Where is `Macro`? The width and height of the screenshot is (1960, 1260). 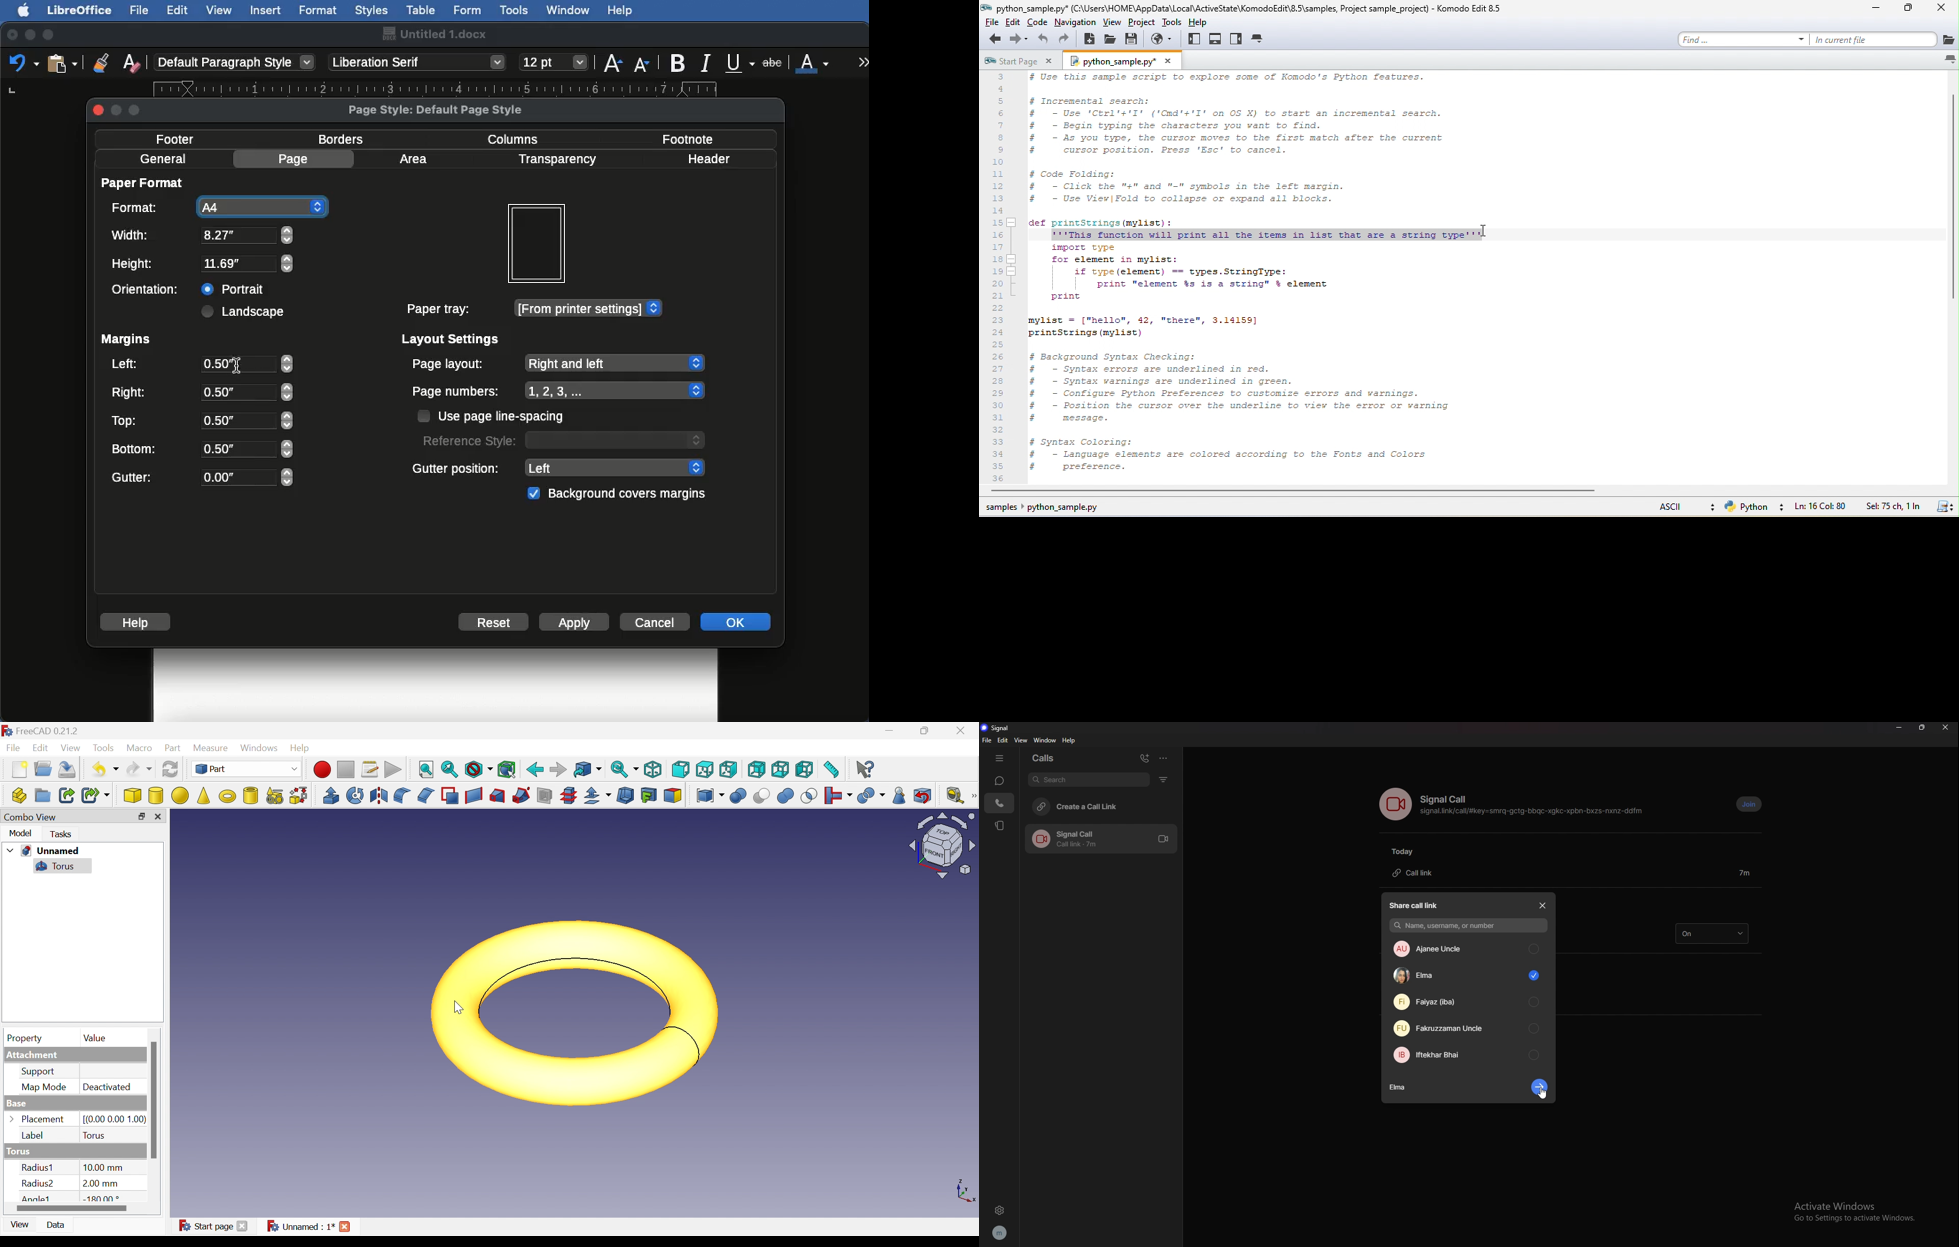 Macro is located at coordinates (139, 747).